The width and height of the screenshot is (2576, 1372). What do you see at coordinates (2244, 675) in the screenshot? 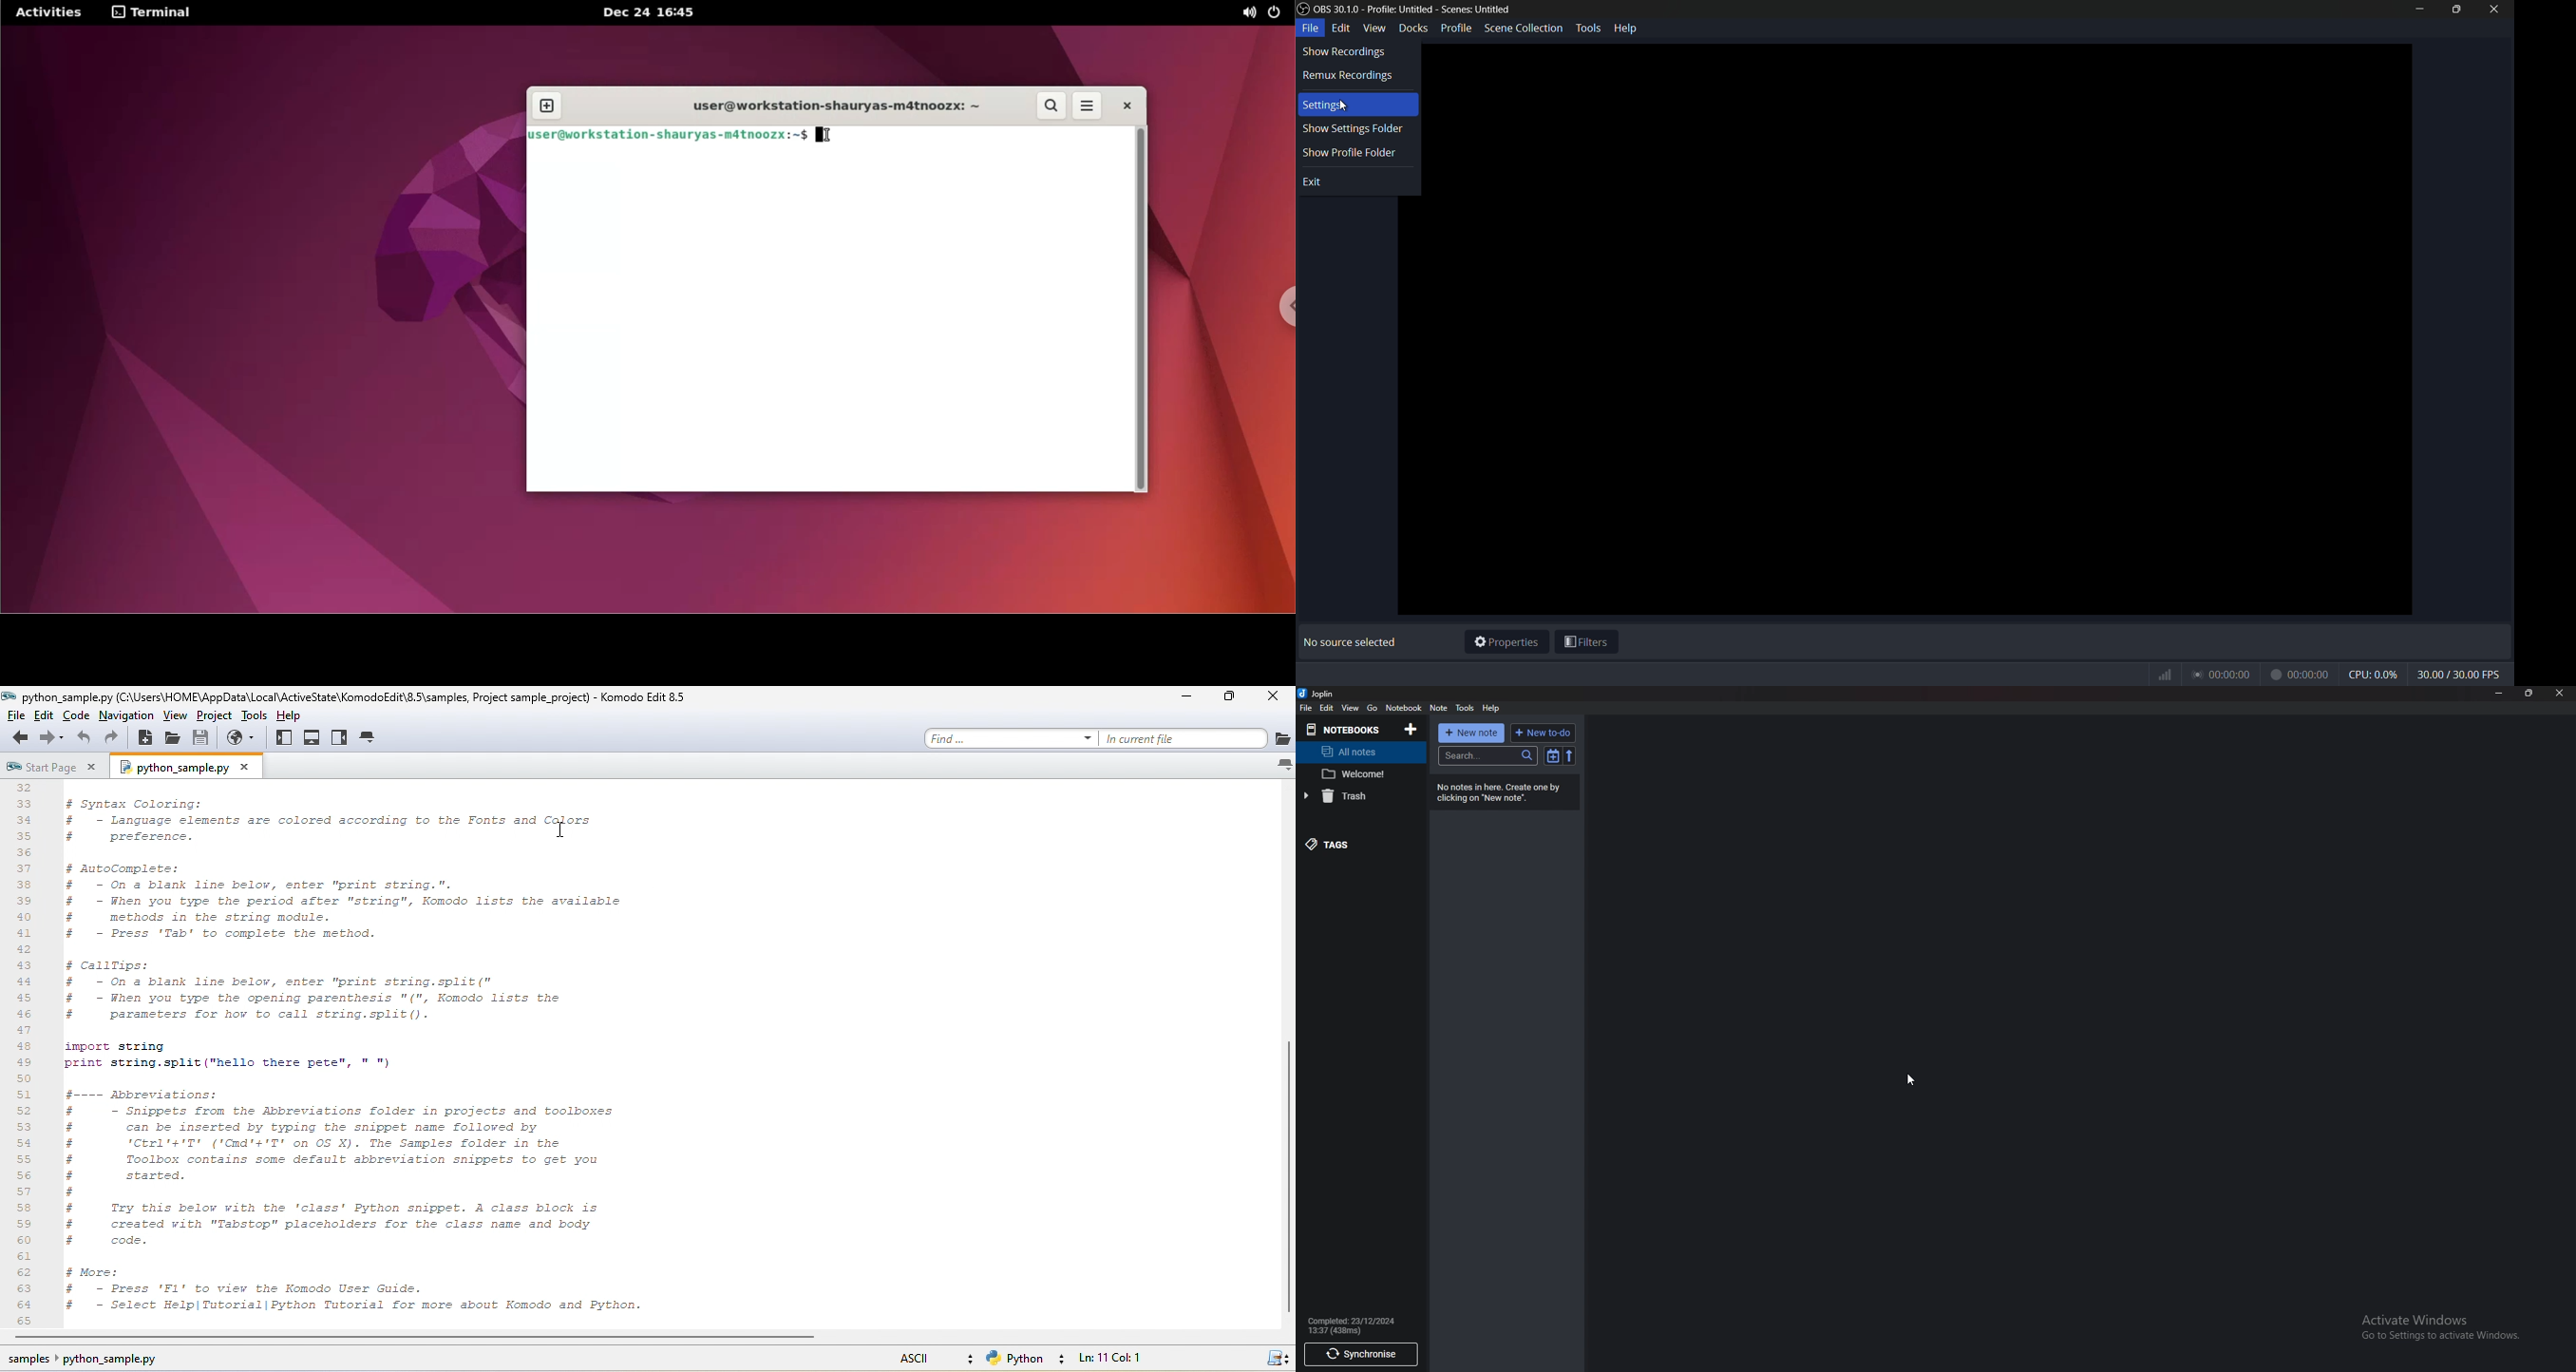
I see `timer` at bounding box center [2244, 675].